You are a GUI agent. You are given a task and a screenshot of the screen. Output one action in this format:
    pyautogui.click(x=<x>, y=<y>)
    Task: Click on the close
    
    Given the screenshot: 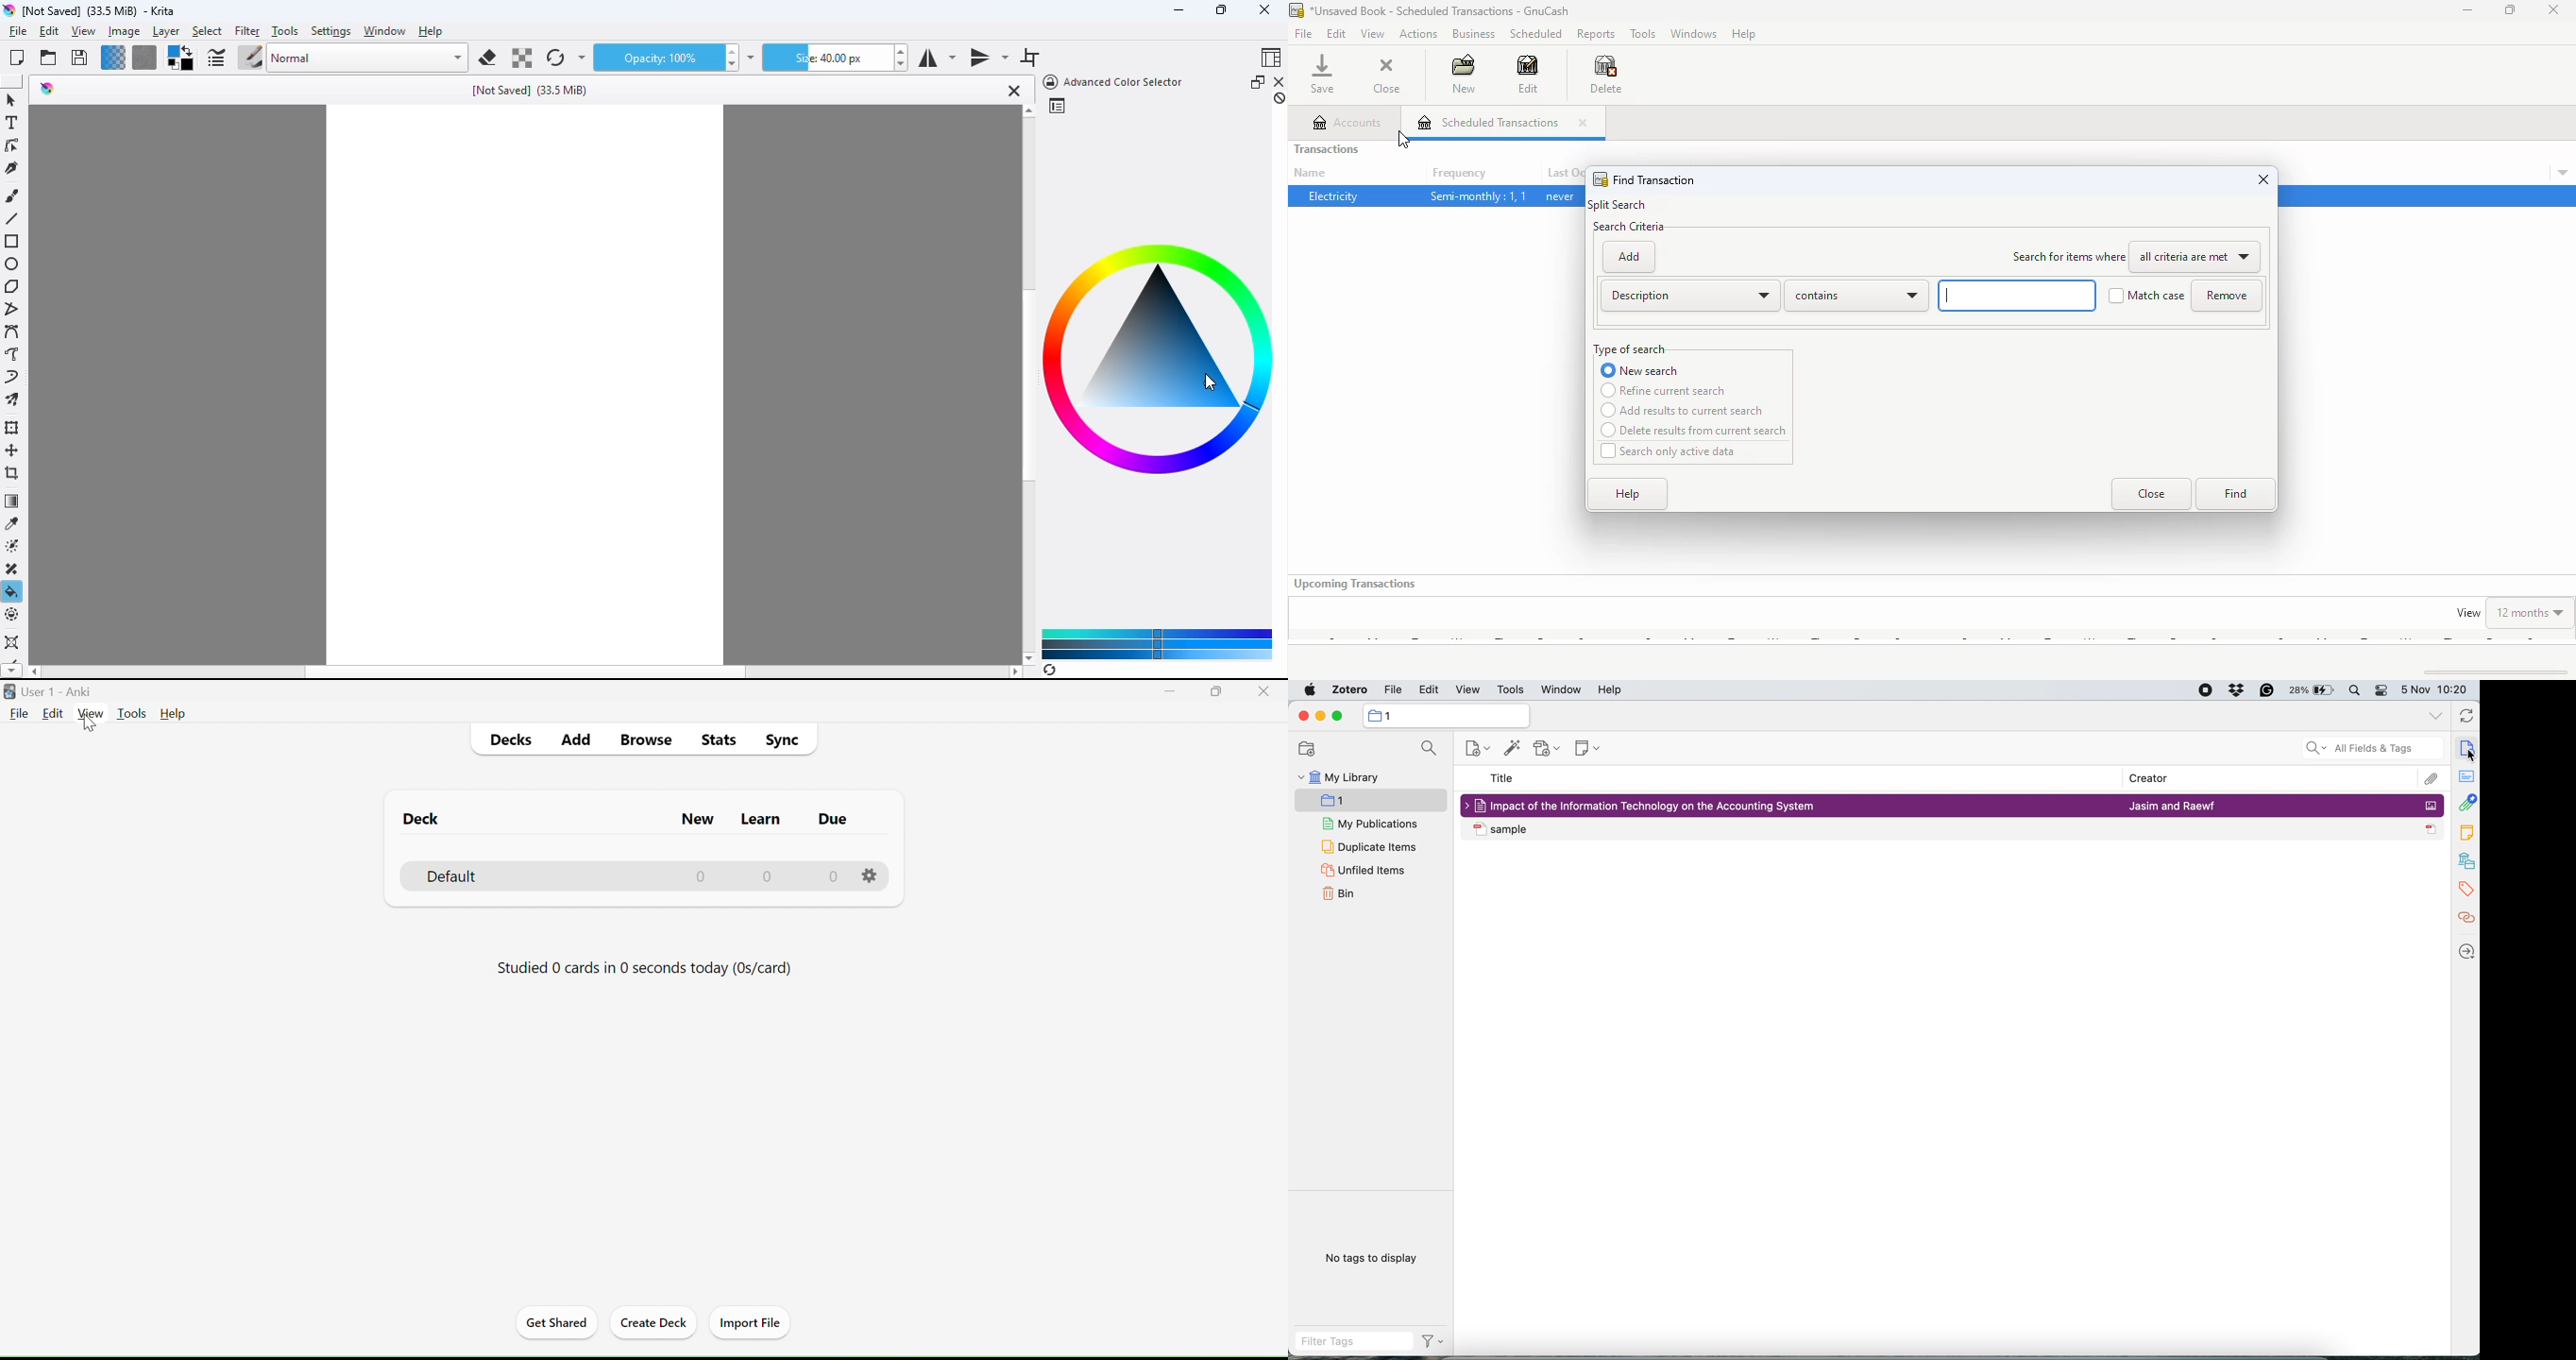 What is the action you would take?
    pyautogui.click(x=1012, y=91)
    